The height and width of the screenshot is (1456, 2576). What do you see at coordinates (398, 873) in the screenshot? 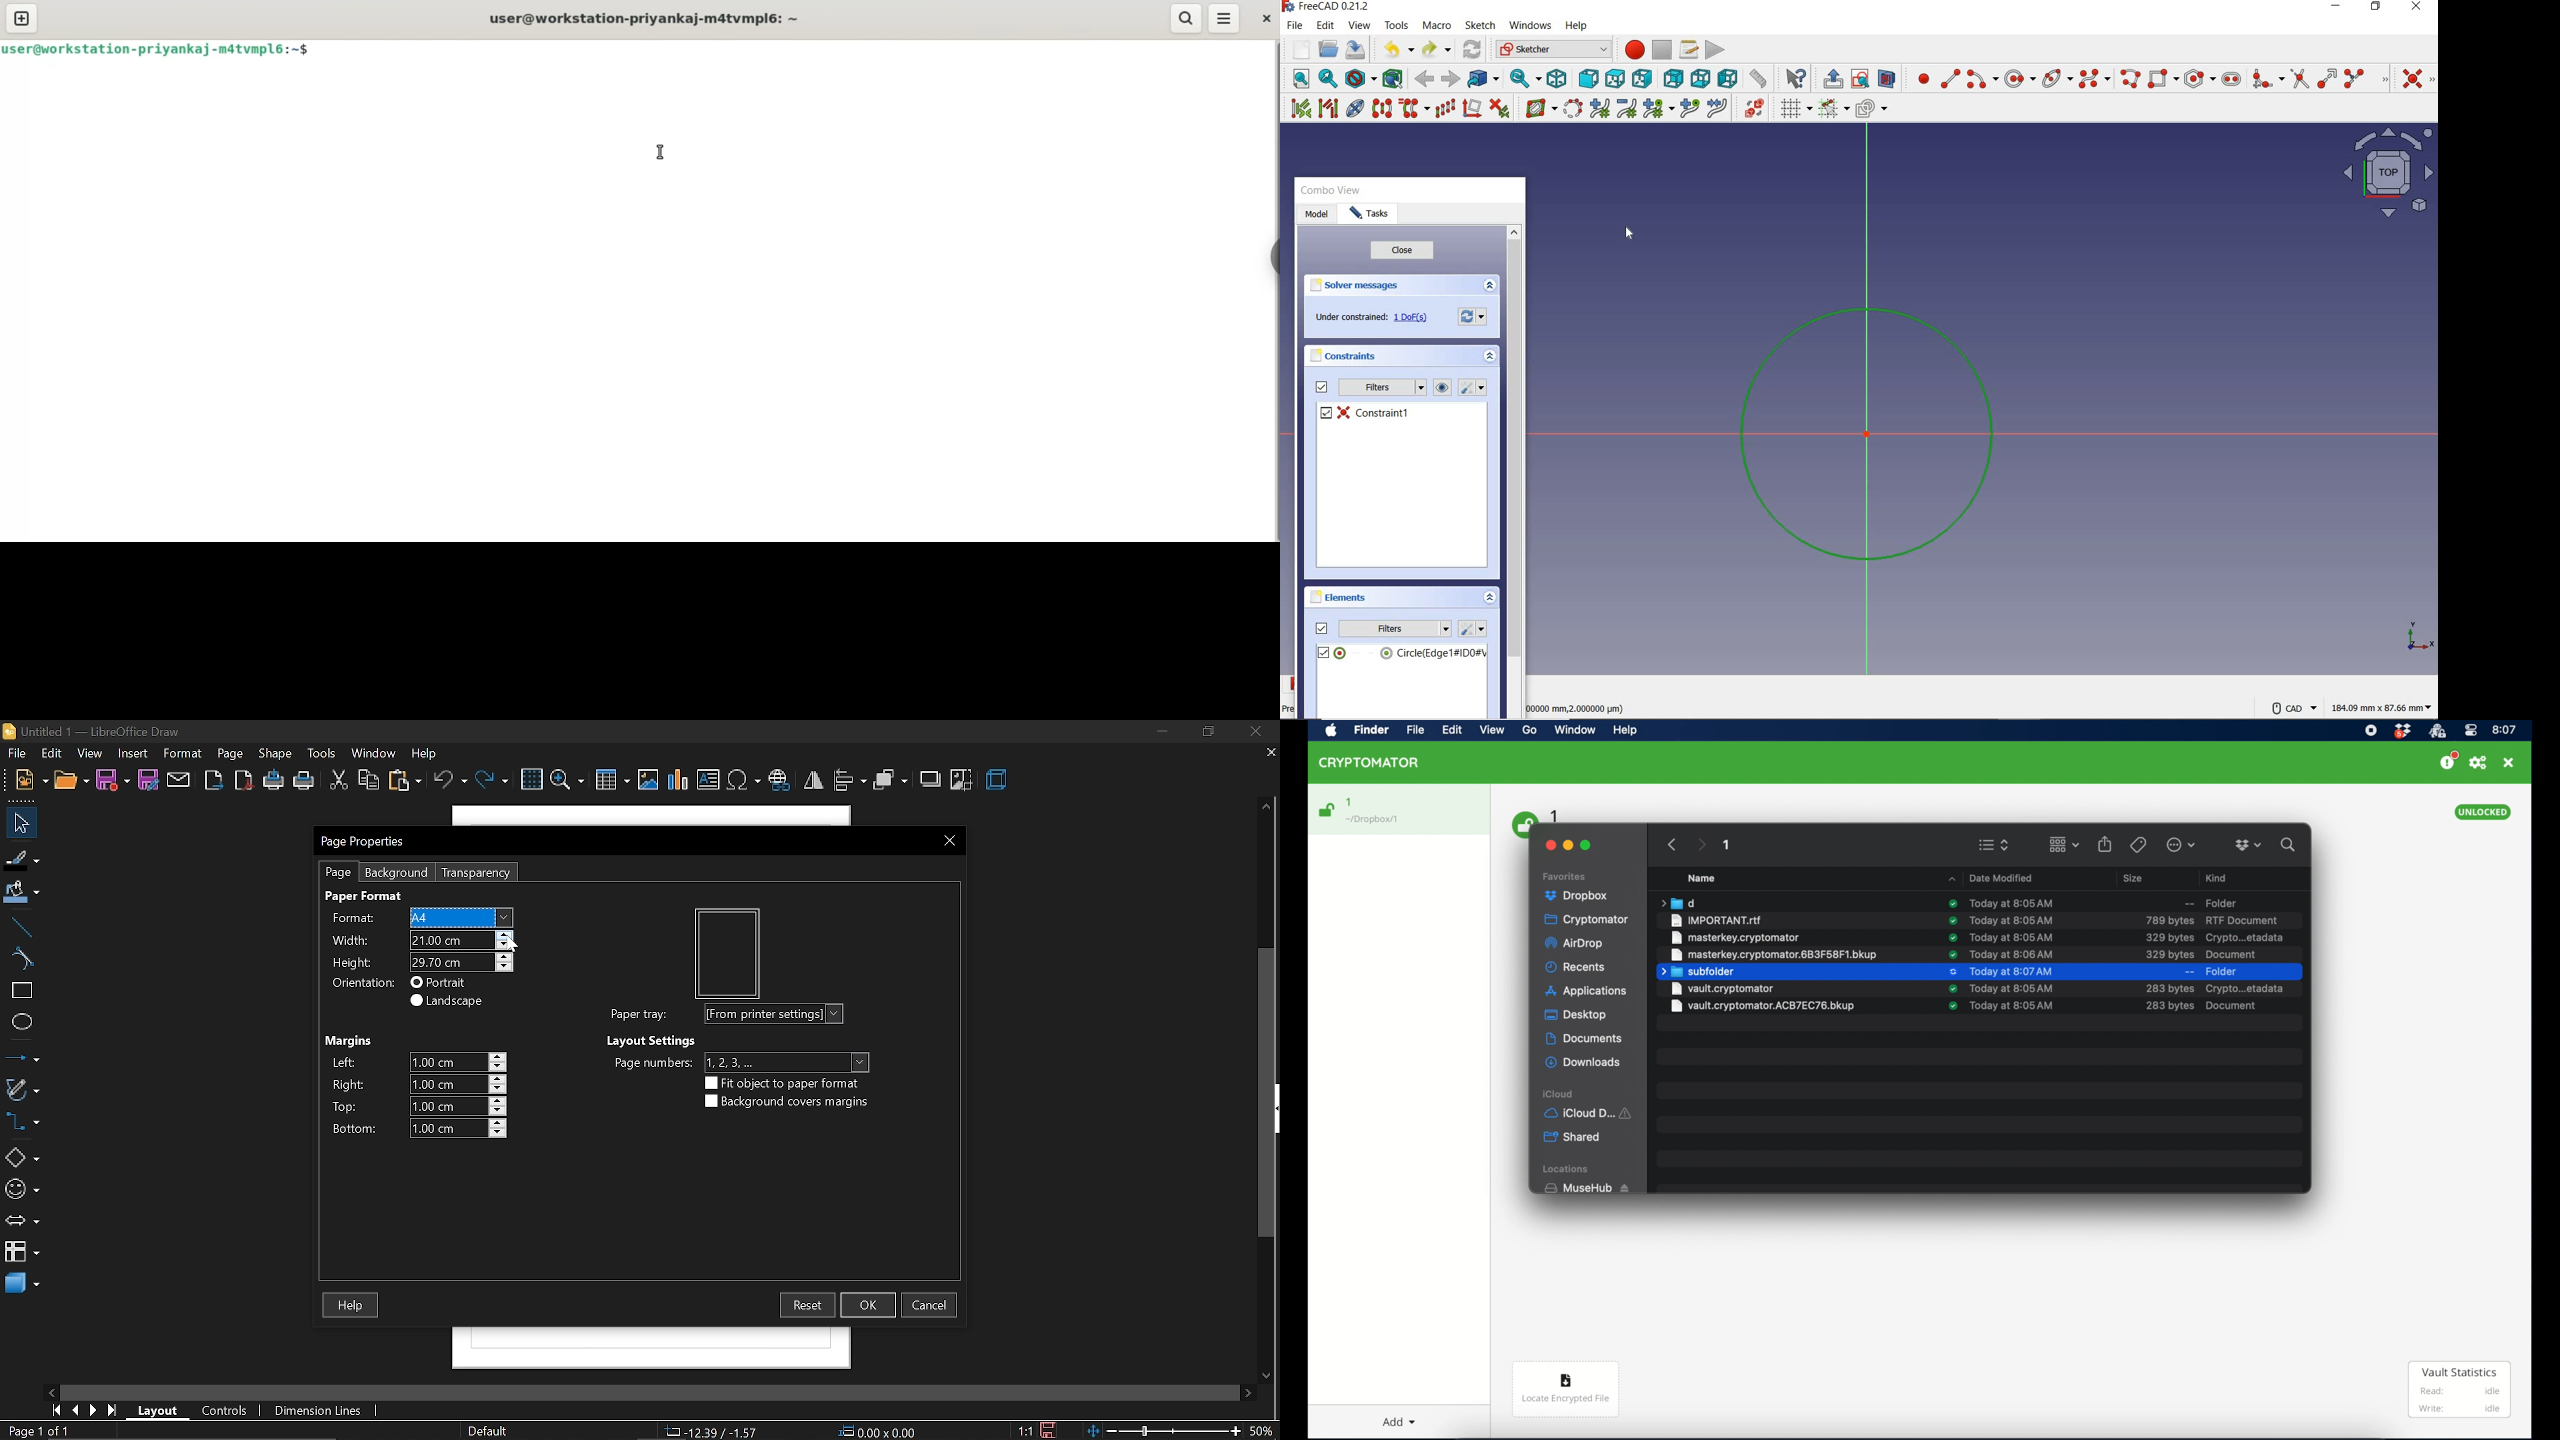
I see `background` at bounding box center [398, 873].